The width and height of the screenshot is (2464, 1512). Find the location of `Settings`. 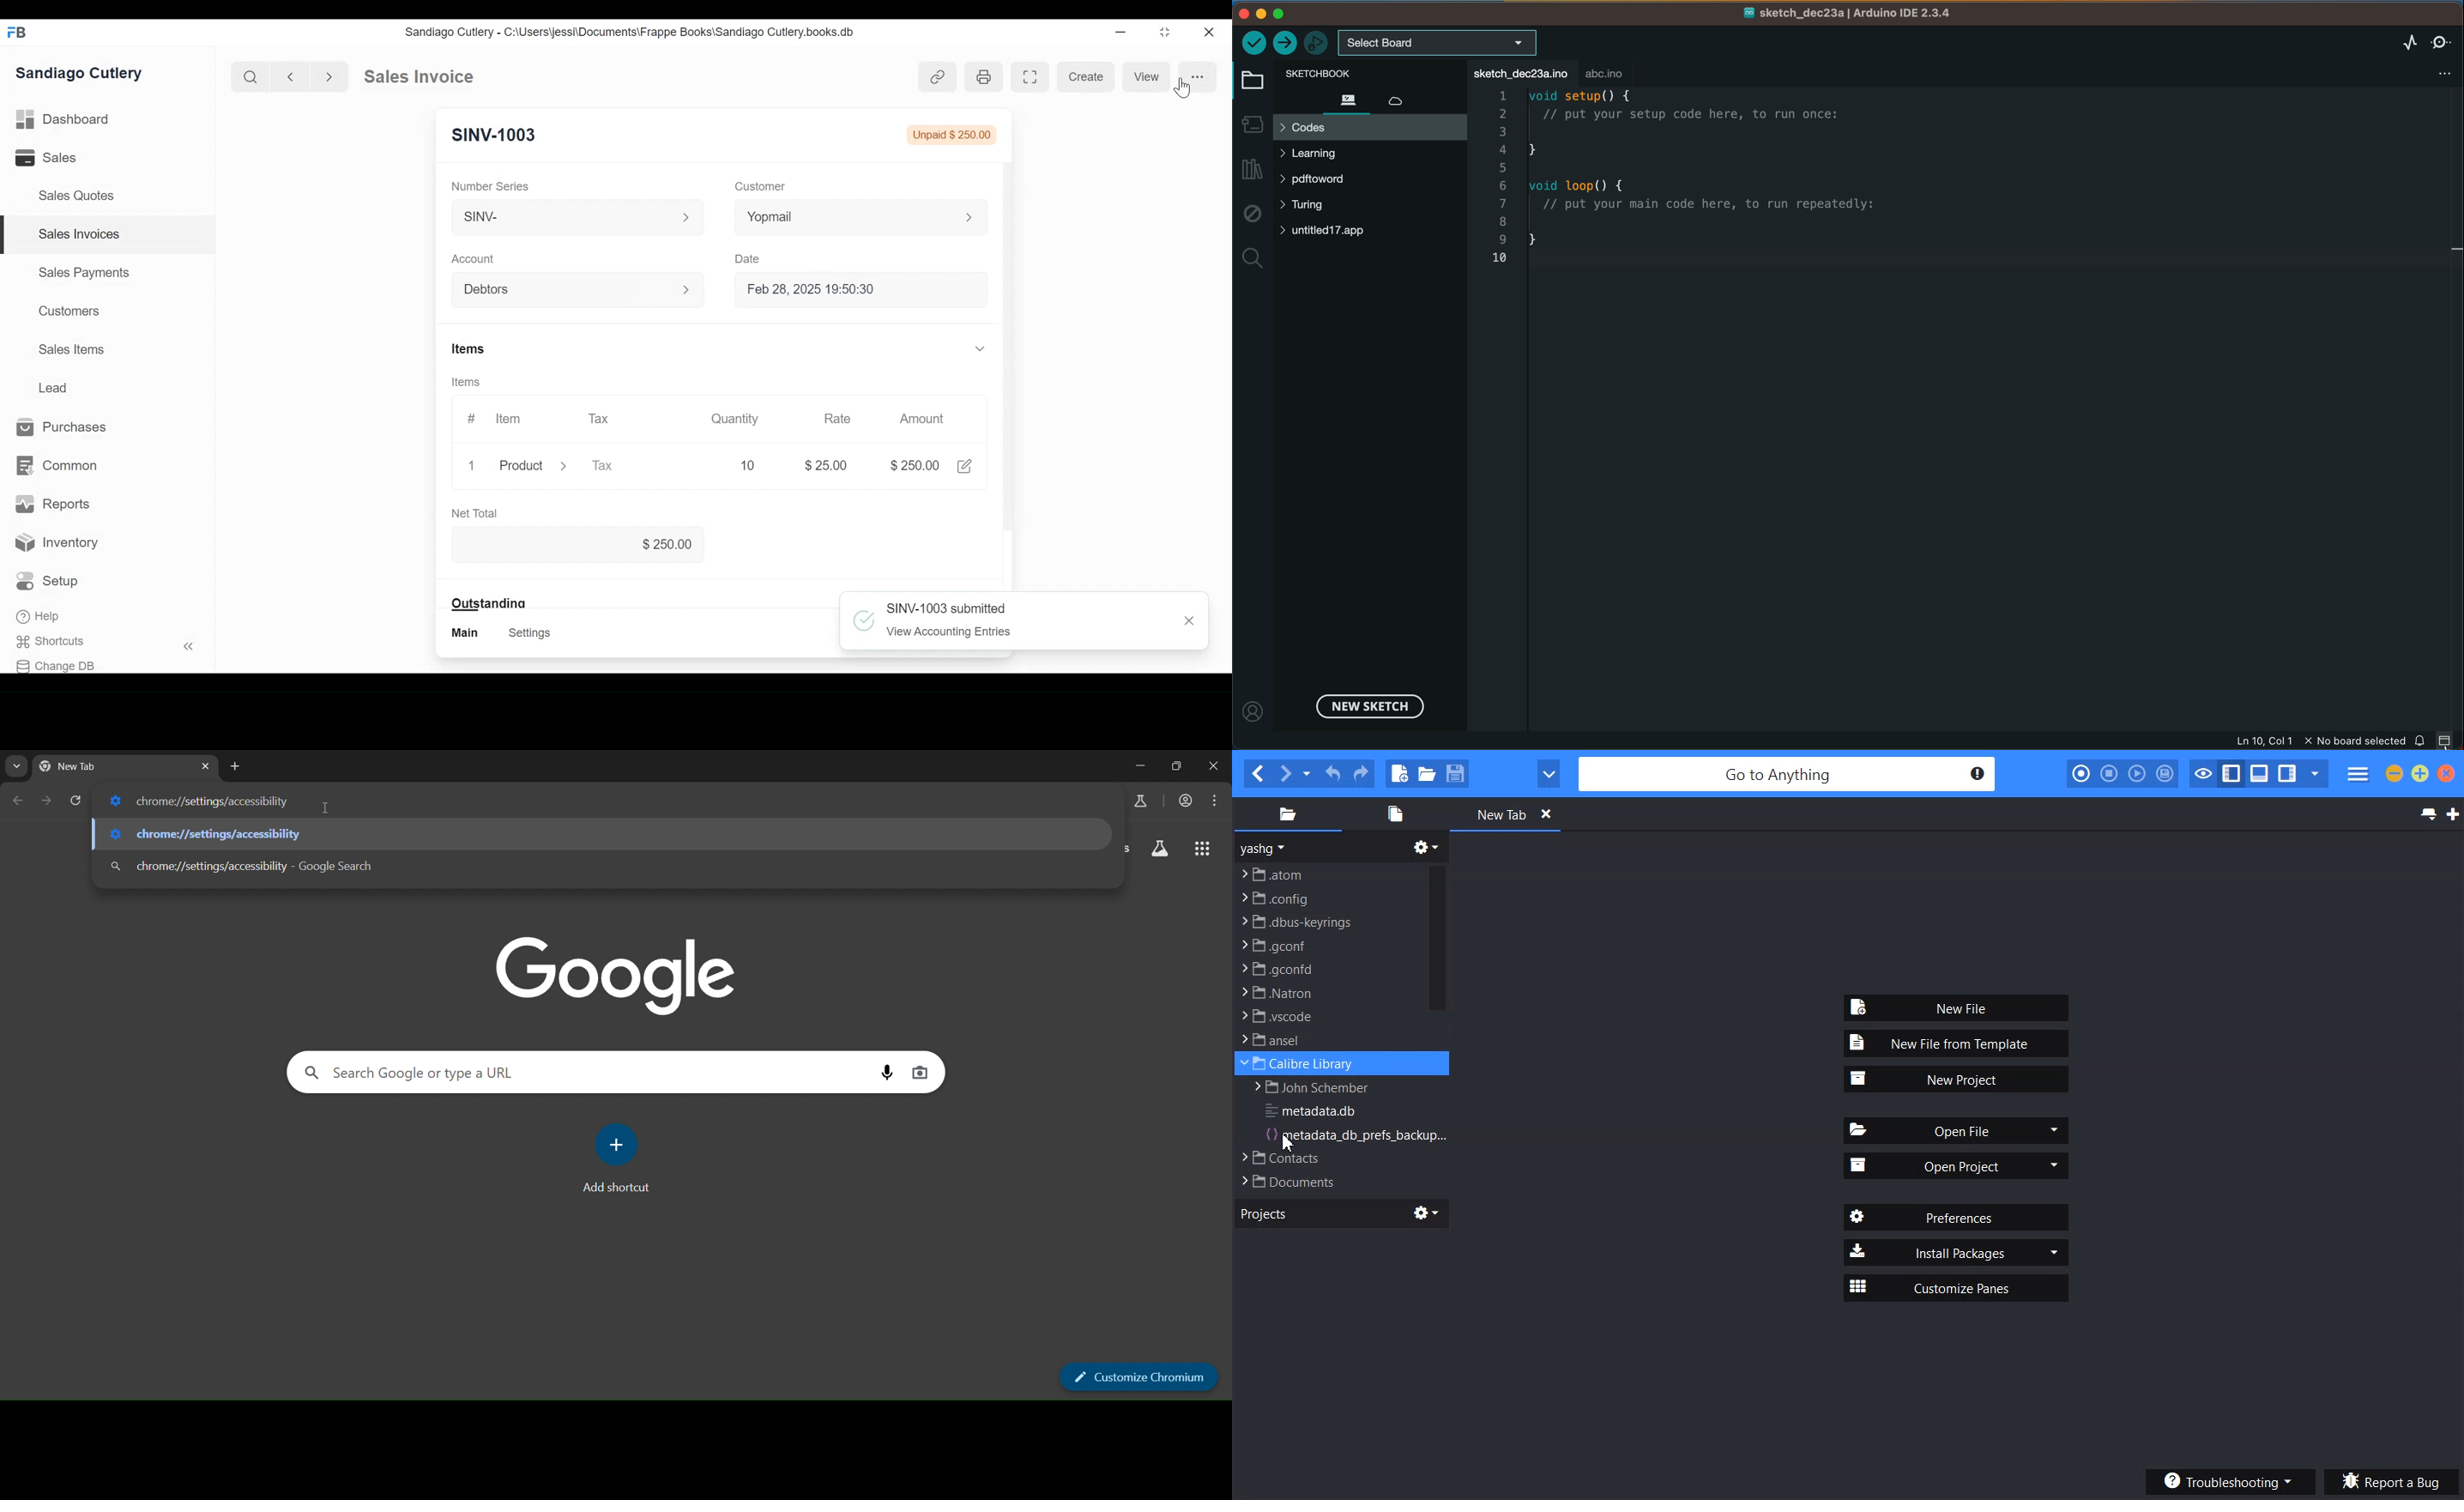

Settings is located at coordinates (531, 633).